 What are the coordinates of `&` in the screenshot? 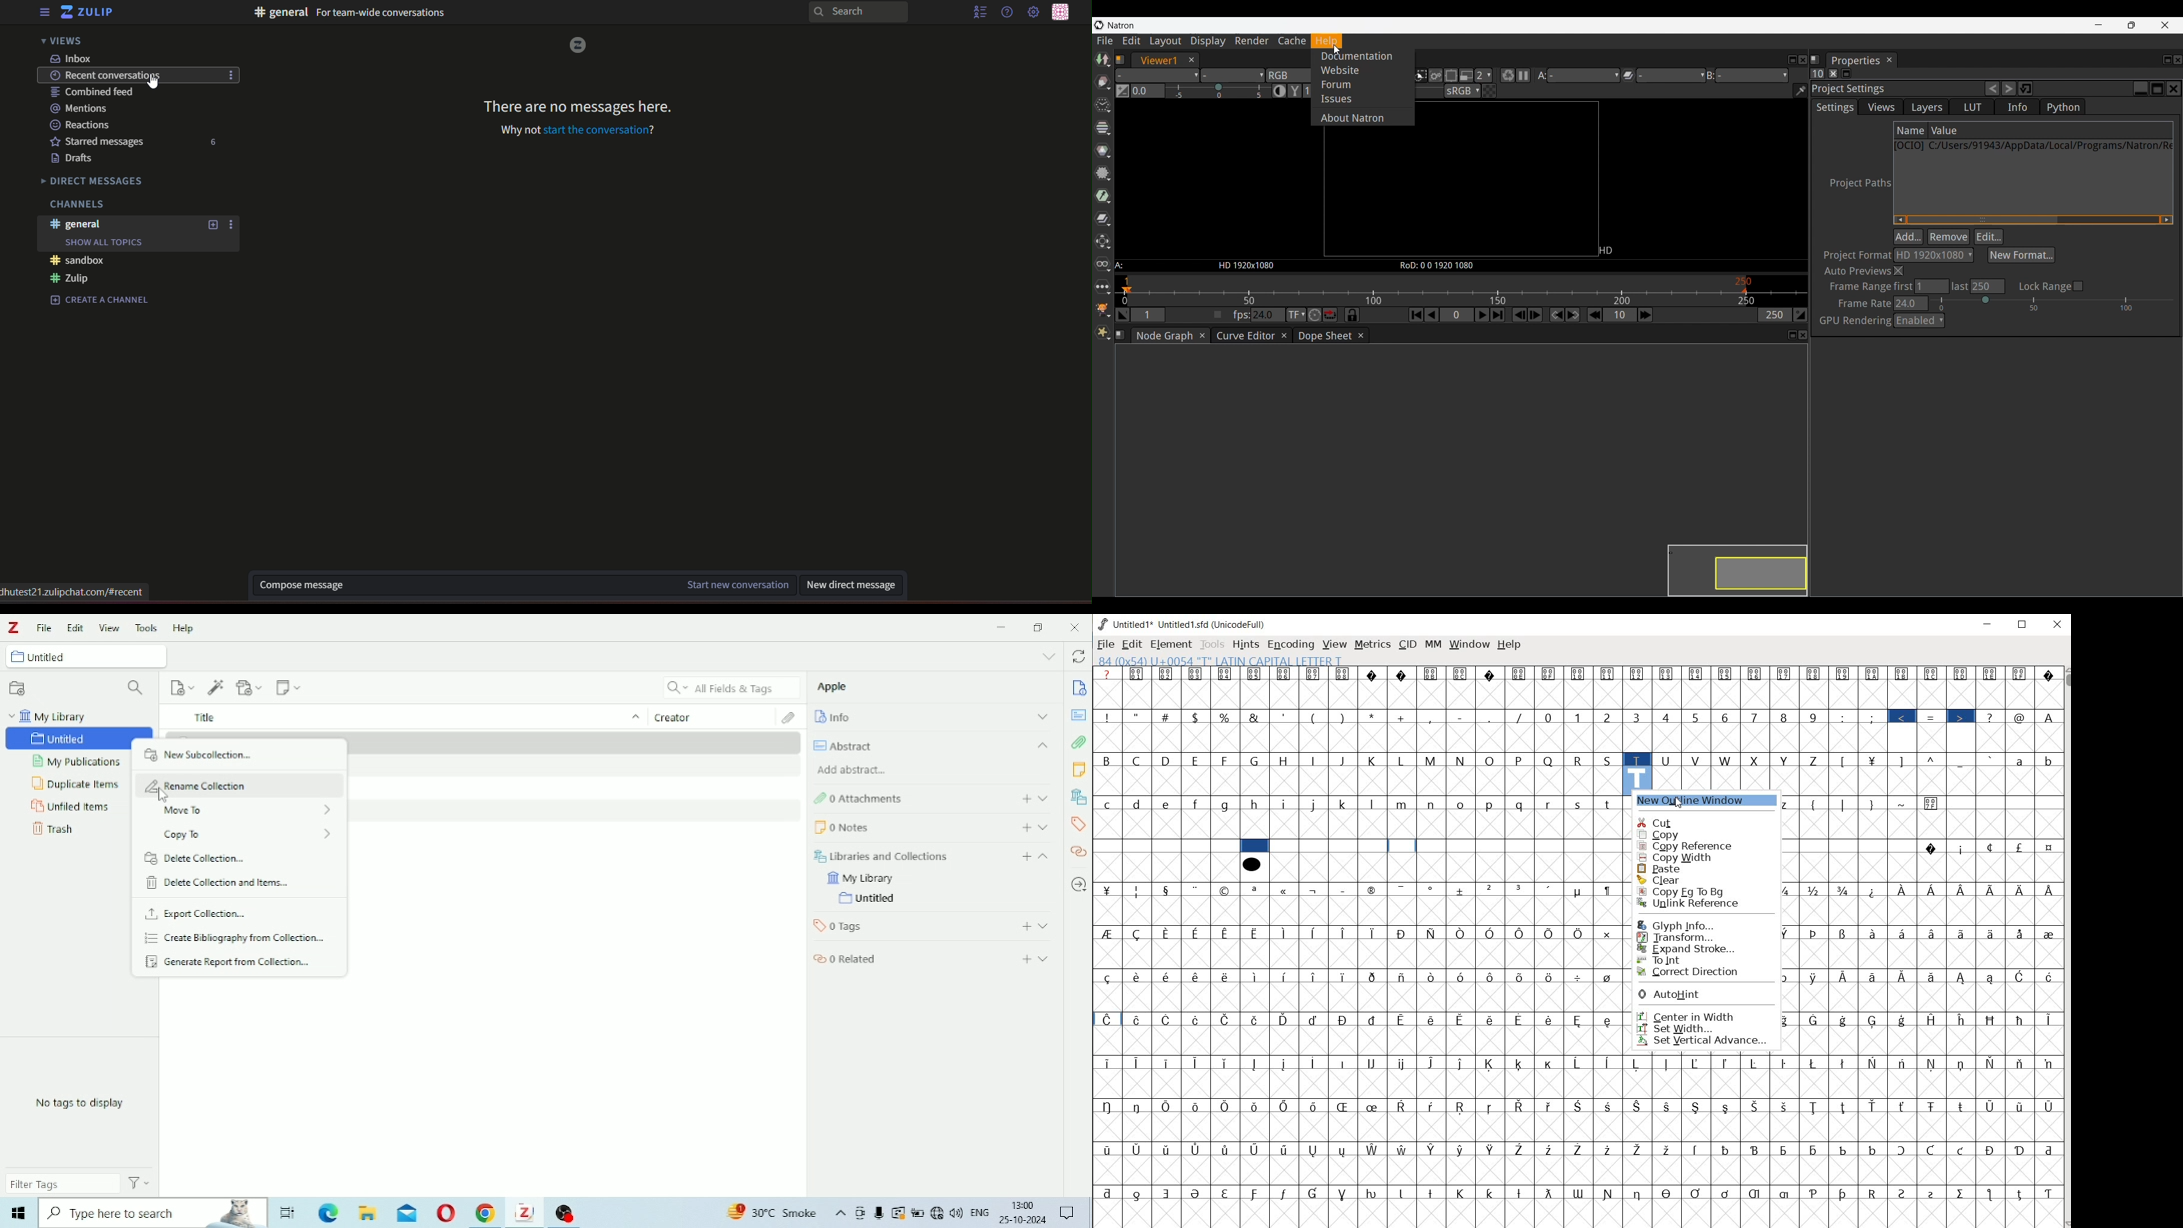 It's located at (1254, 716).